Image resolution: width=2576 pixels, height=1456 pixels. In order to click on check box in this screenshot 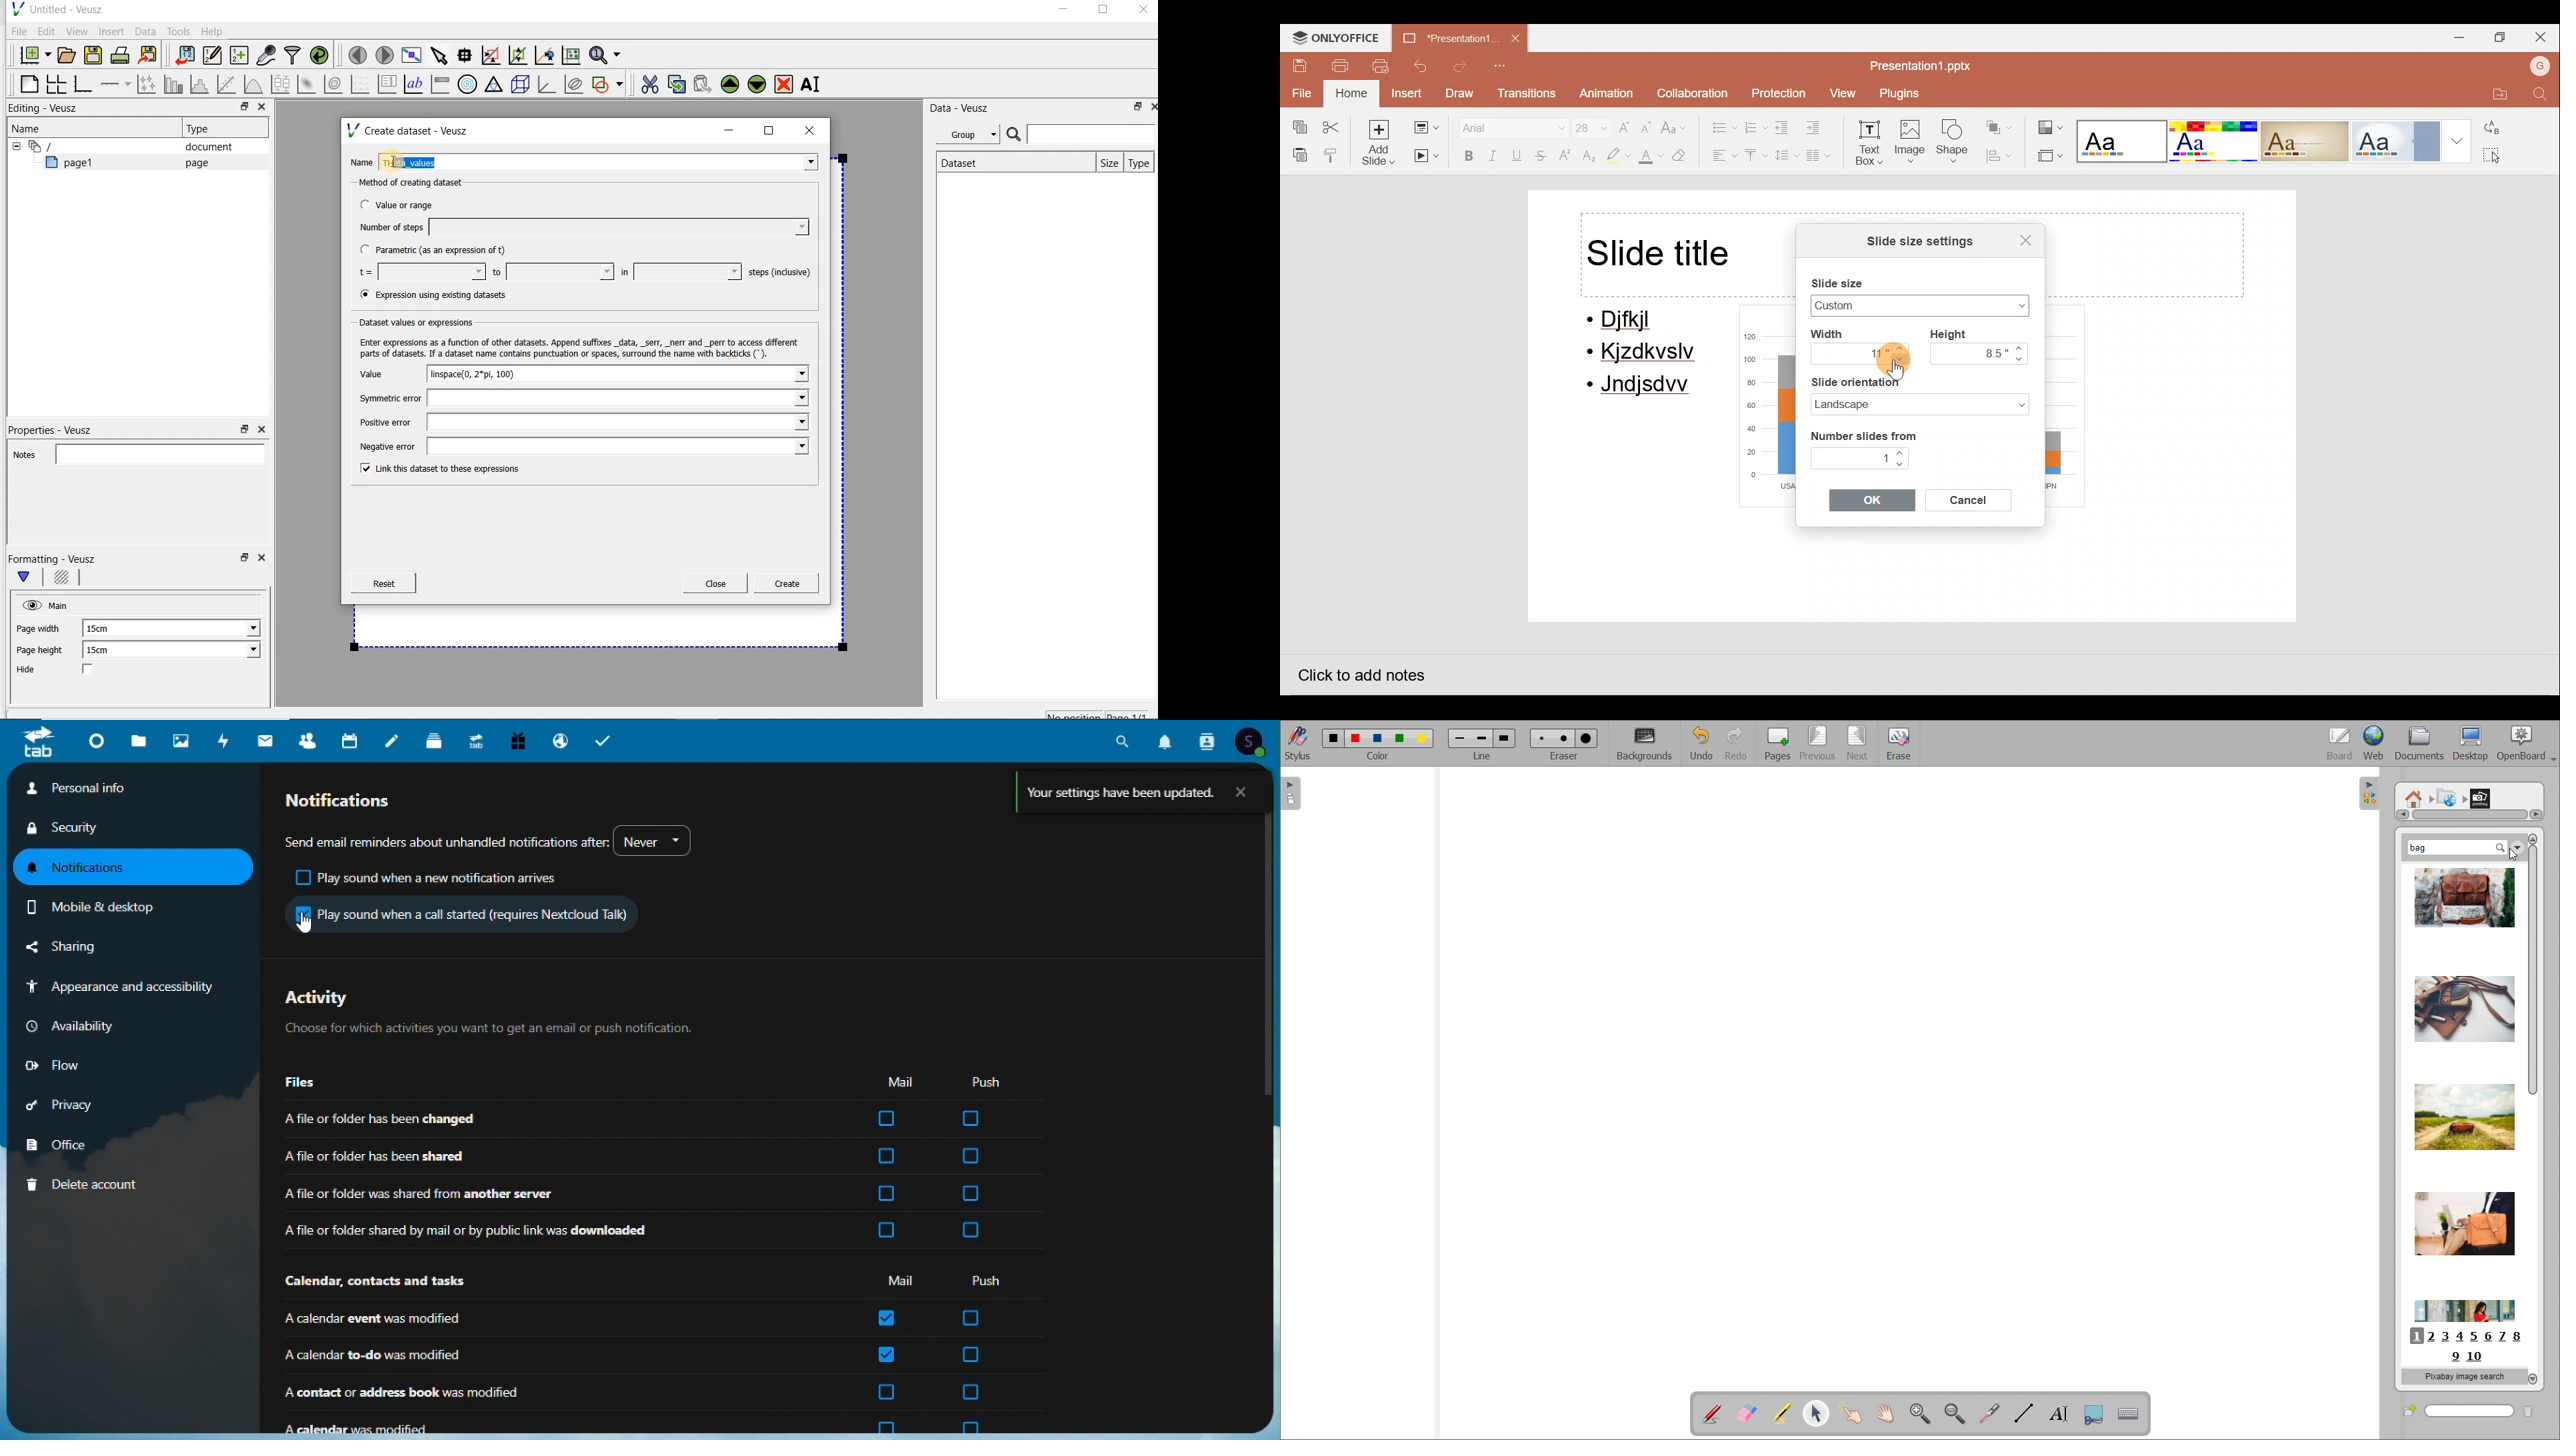, I will do `click(972, 1156)`.